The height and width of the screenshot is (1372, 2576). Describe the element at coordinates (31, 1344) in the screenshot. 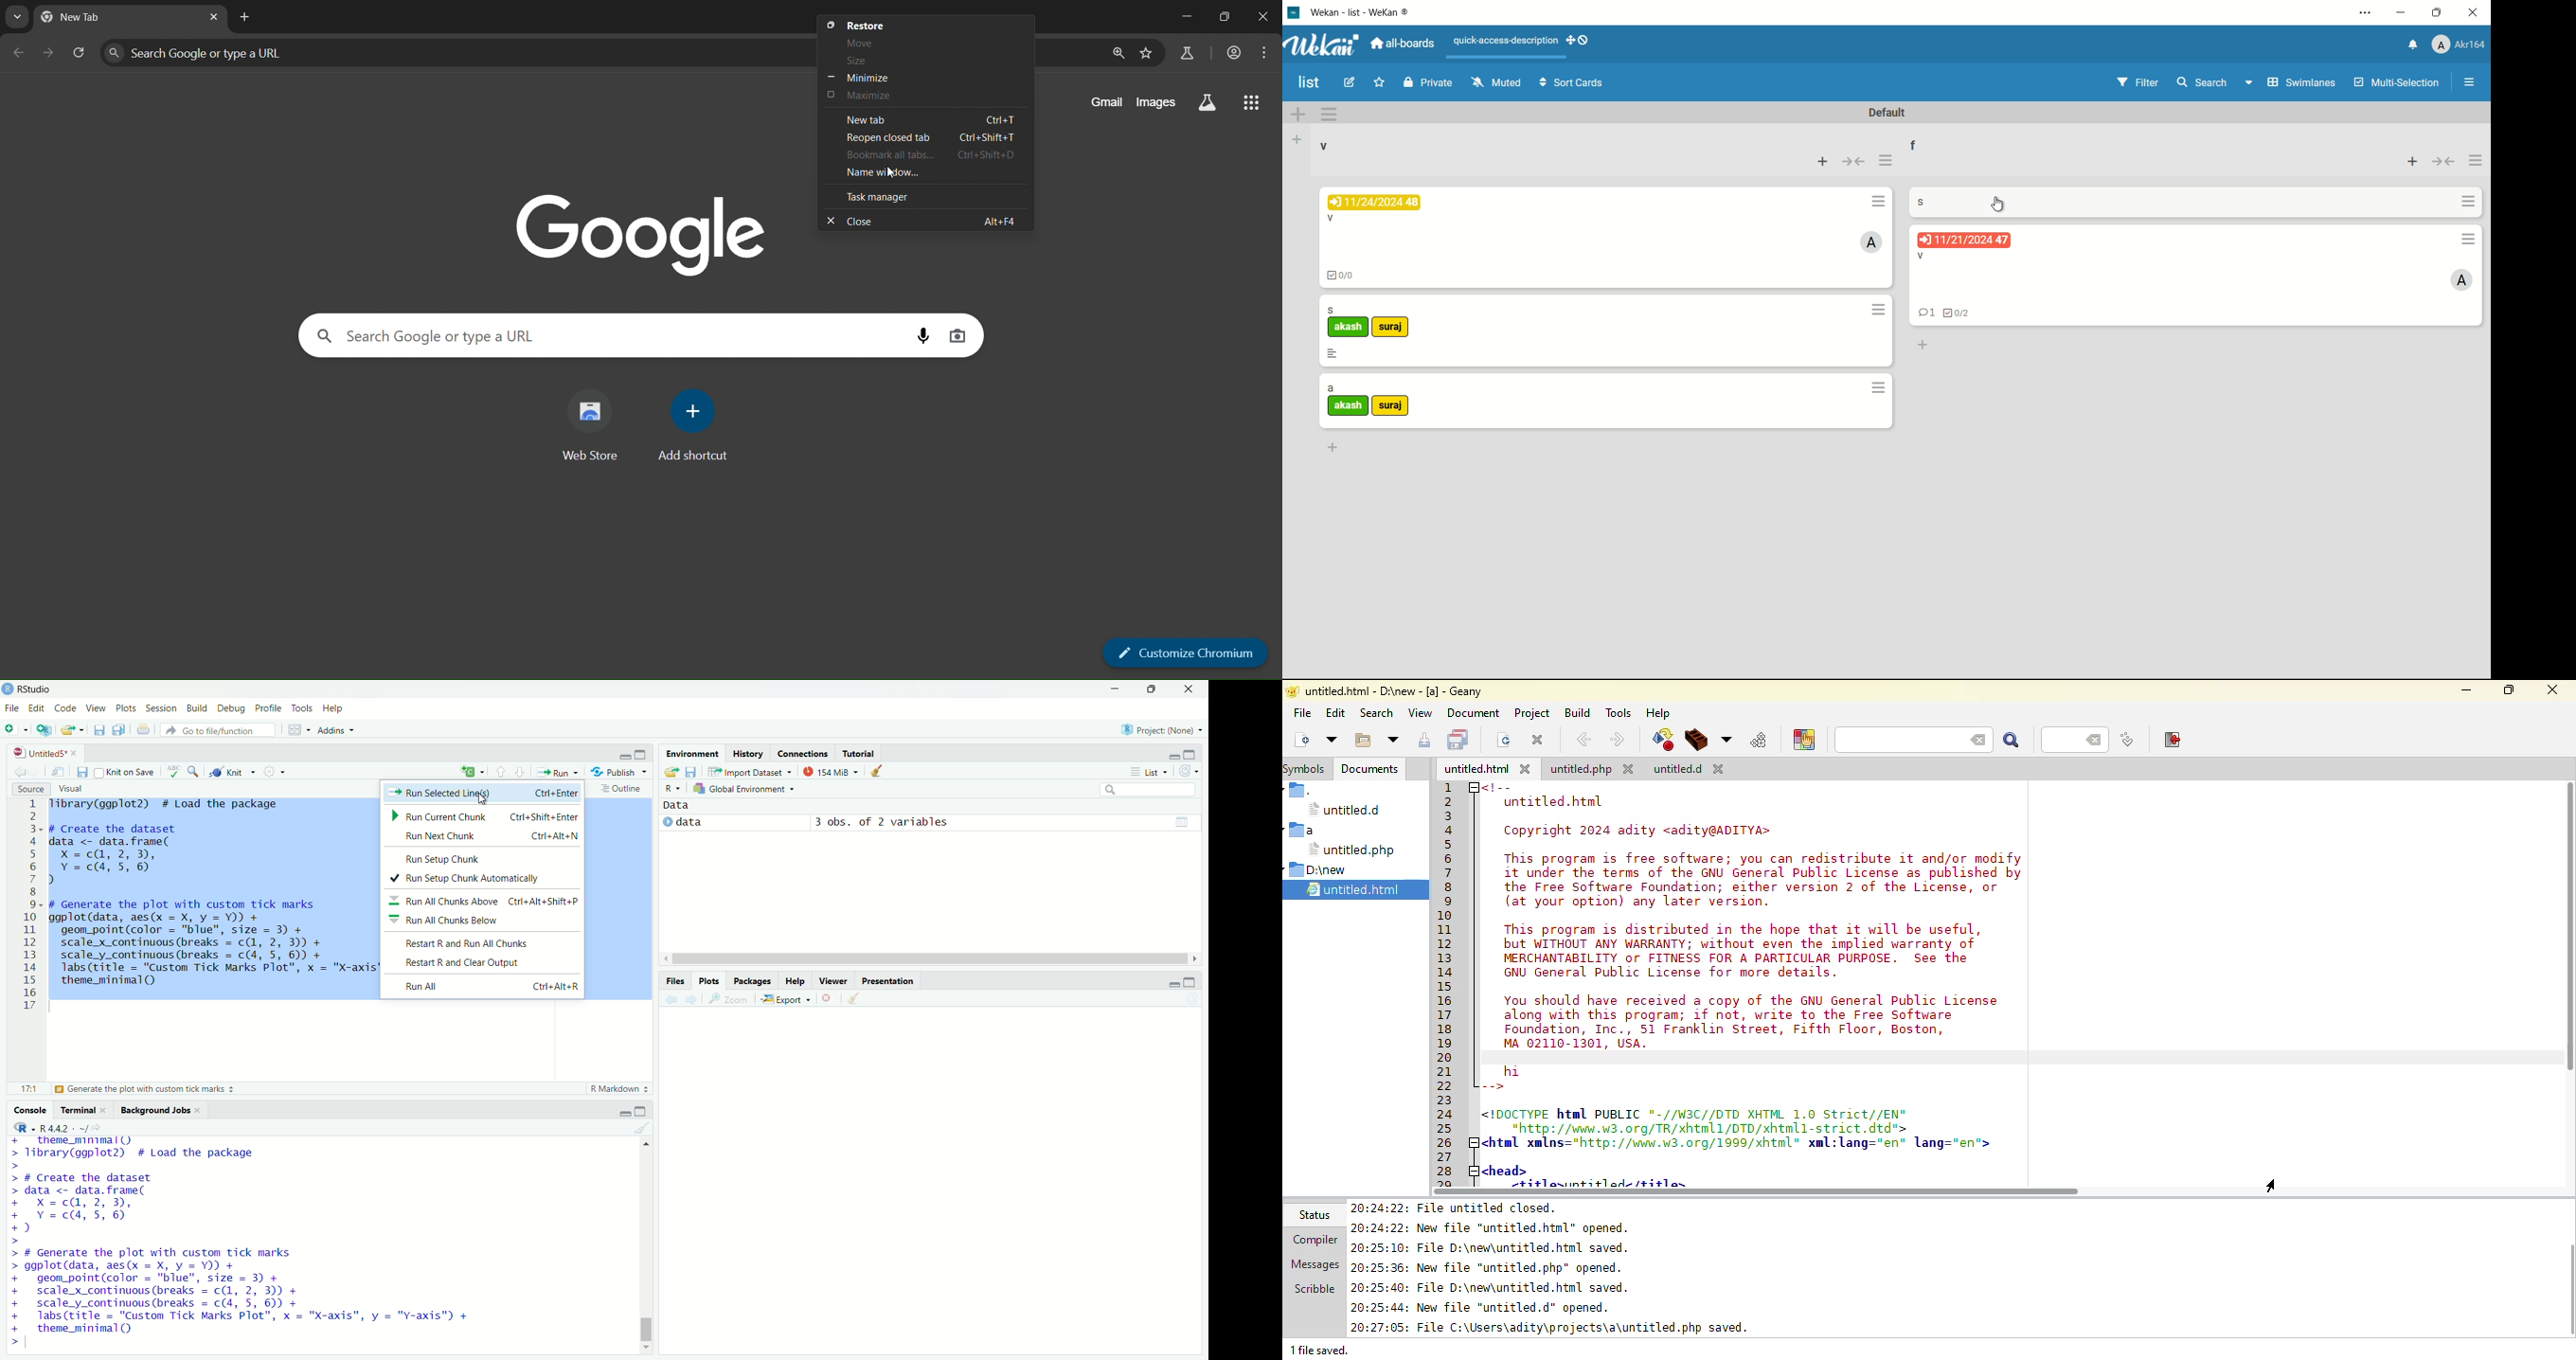

I see `typing cursor` at that location.